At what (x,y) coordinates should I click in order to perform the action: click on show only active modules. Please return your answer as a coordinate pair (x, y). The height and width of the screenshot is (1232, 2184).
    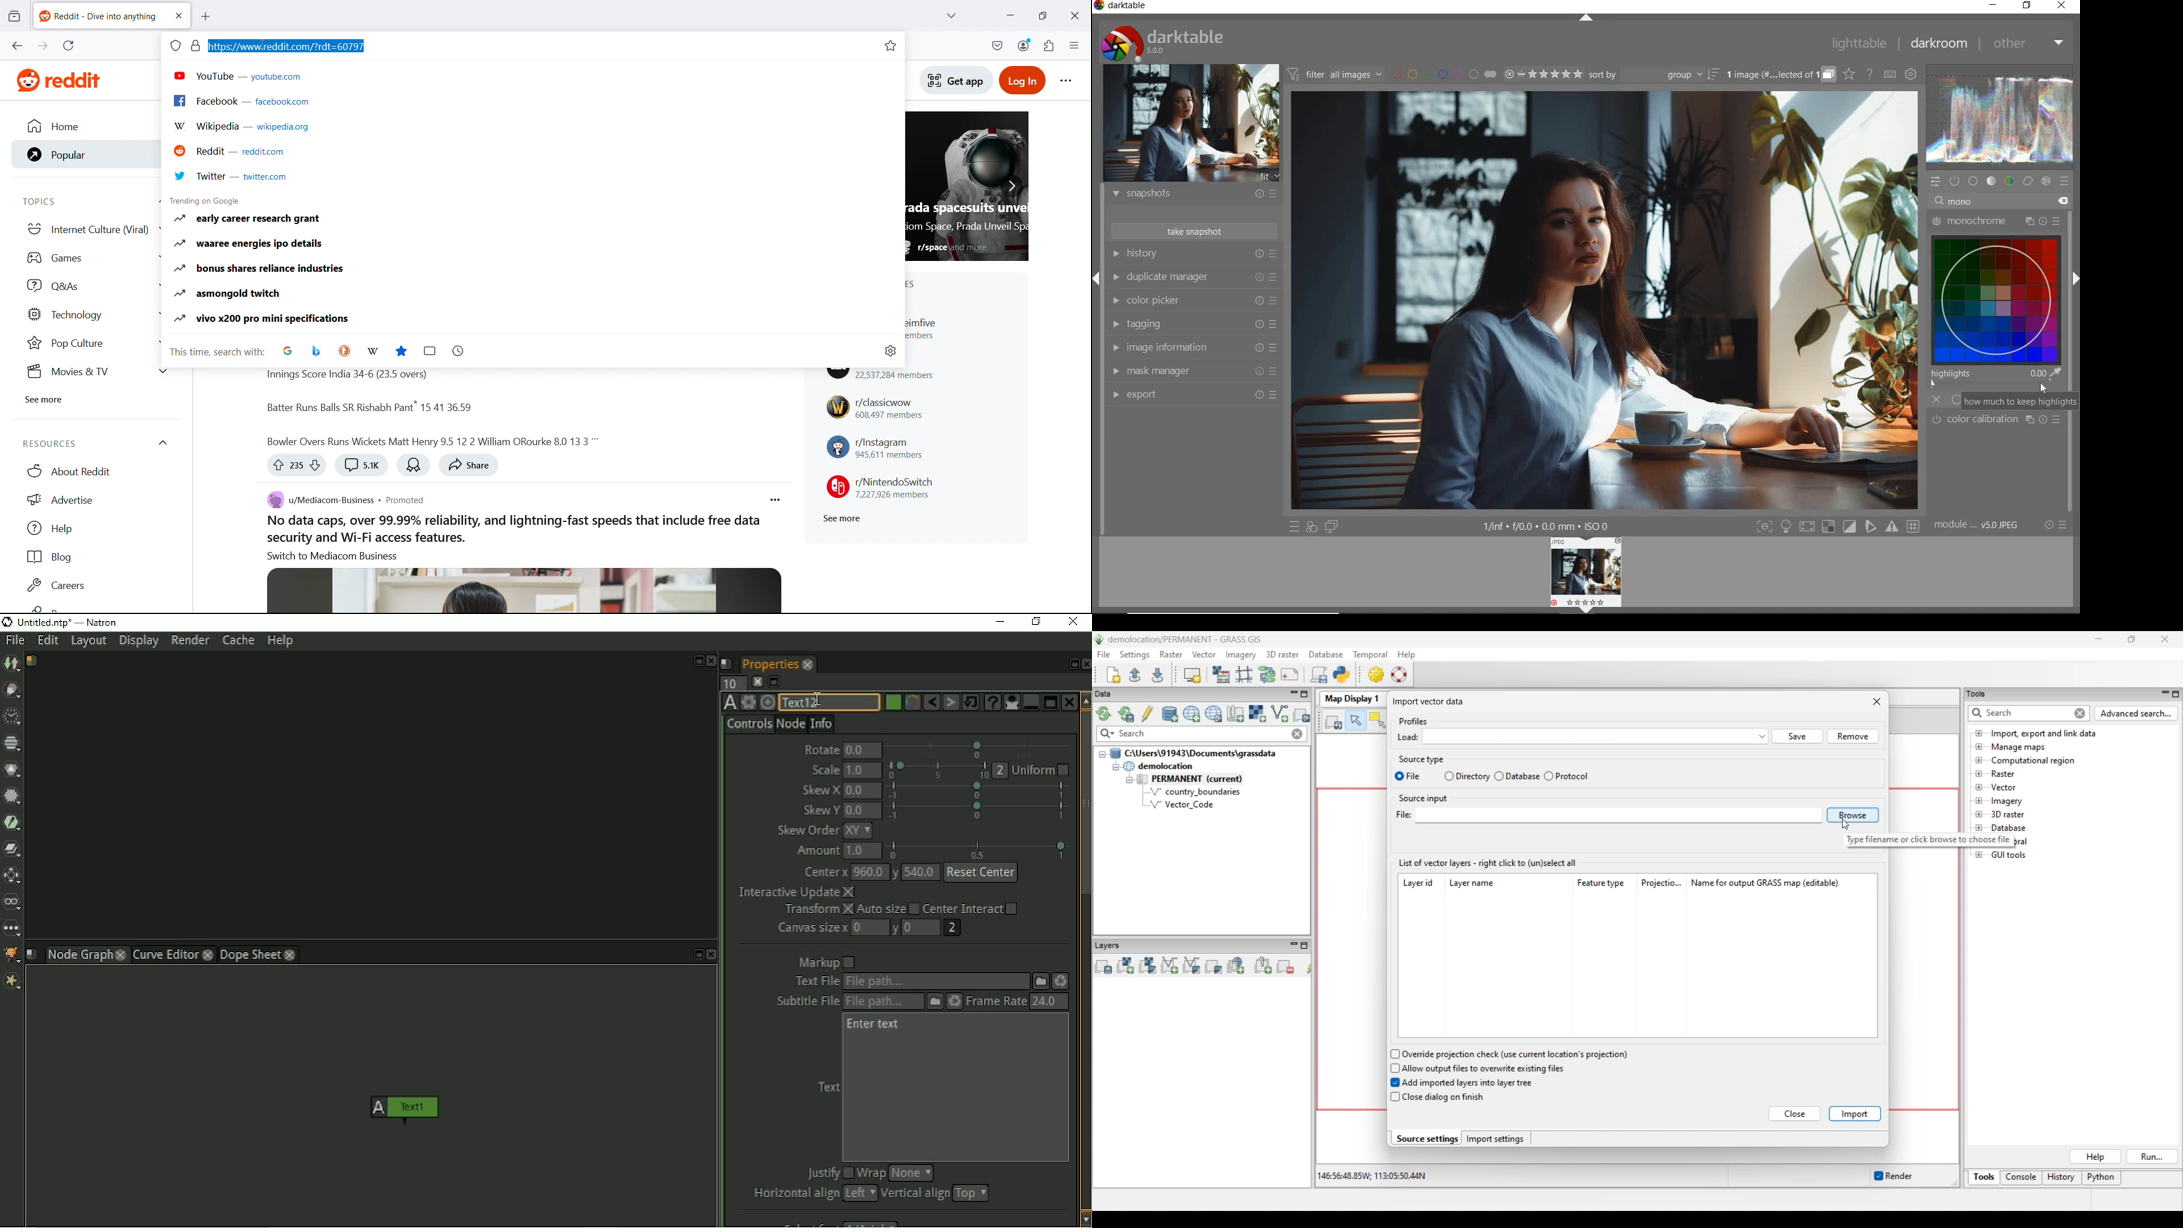
    Looking at the image, I should click on (1955, 180).